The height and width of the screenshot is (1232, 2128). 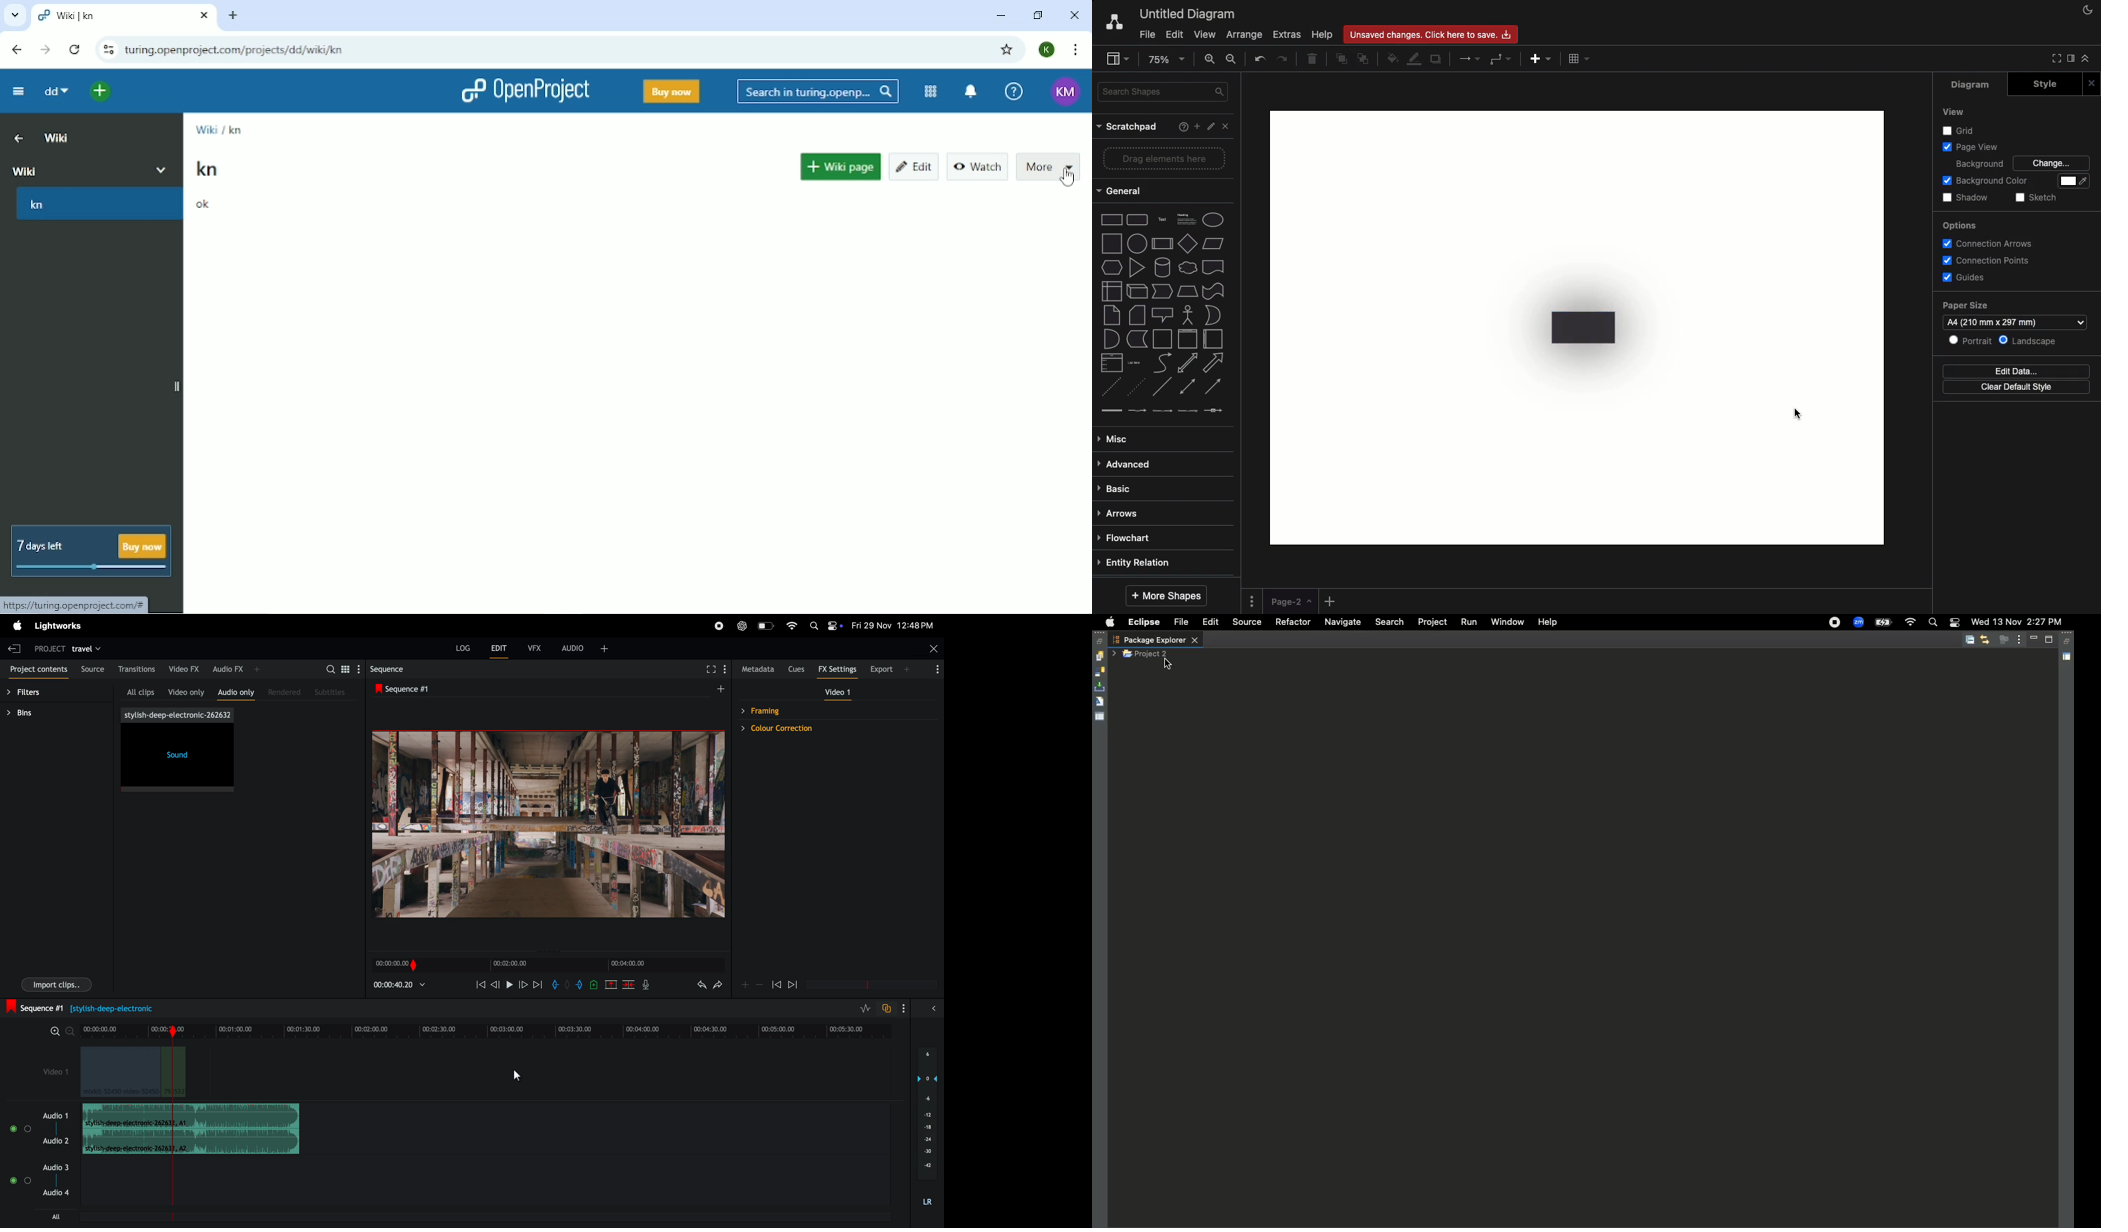 I want to click on project contents, so click(x=37, y=671).